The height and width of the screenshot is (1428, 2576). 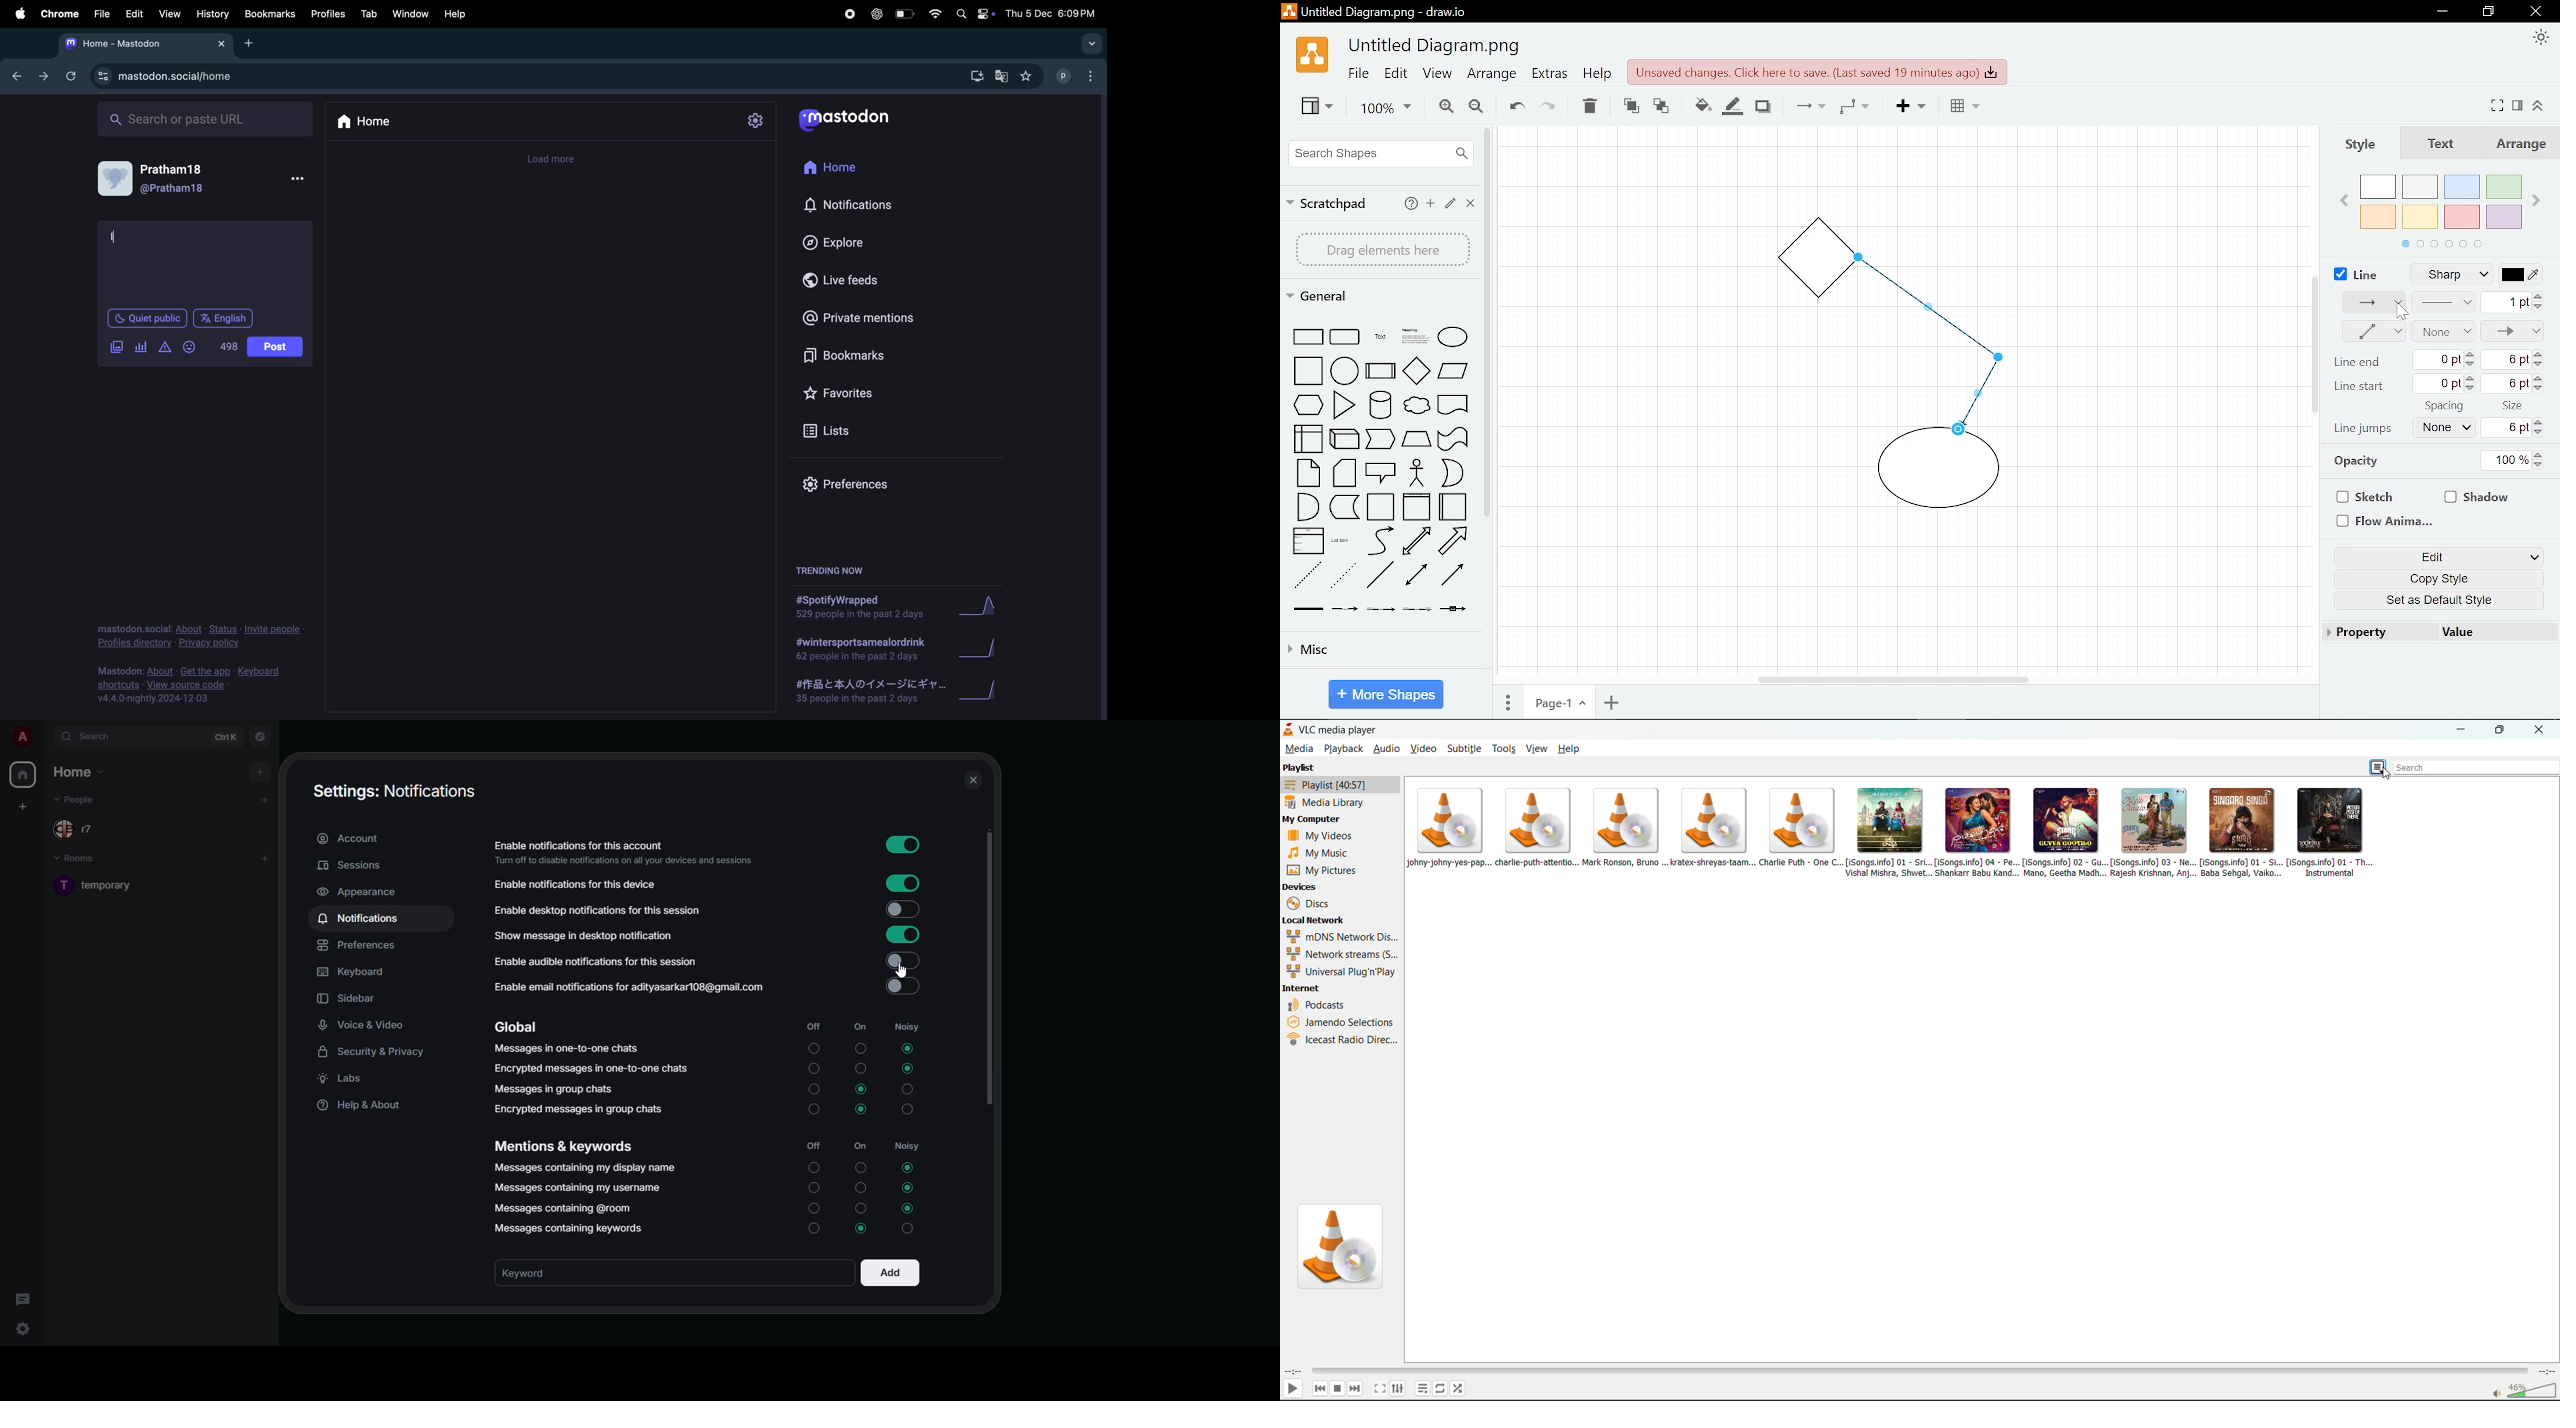 What do you see at coordinates (2239, 833) in the screenshot?
I see `track title and preview` at bounding box center [2239, 833].